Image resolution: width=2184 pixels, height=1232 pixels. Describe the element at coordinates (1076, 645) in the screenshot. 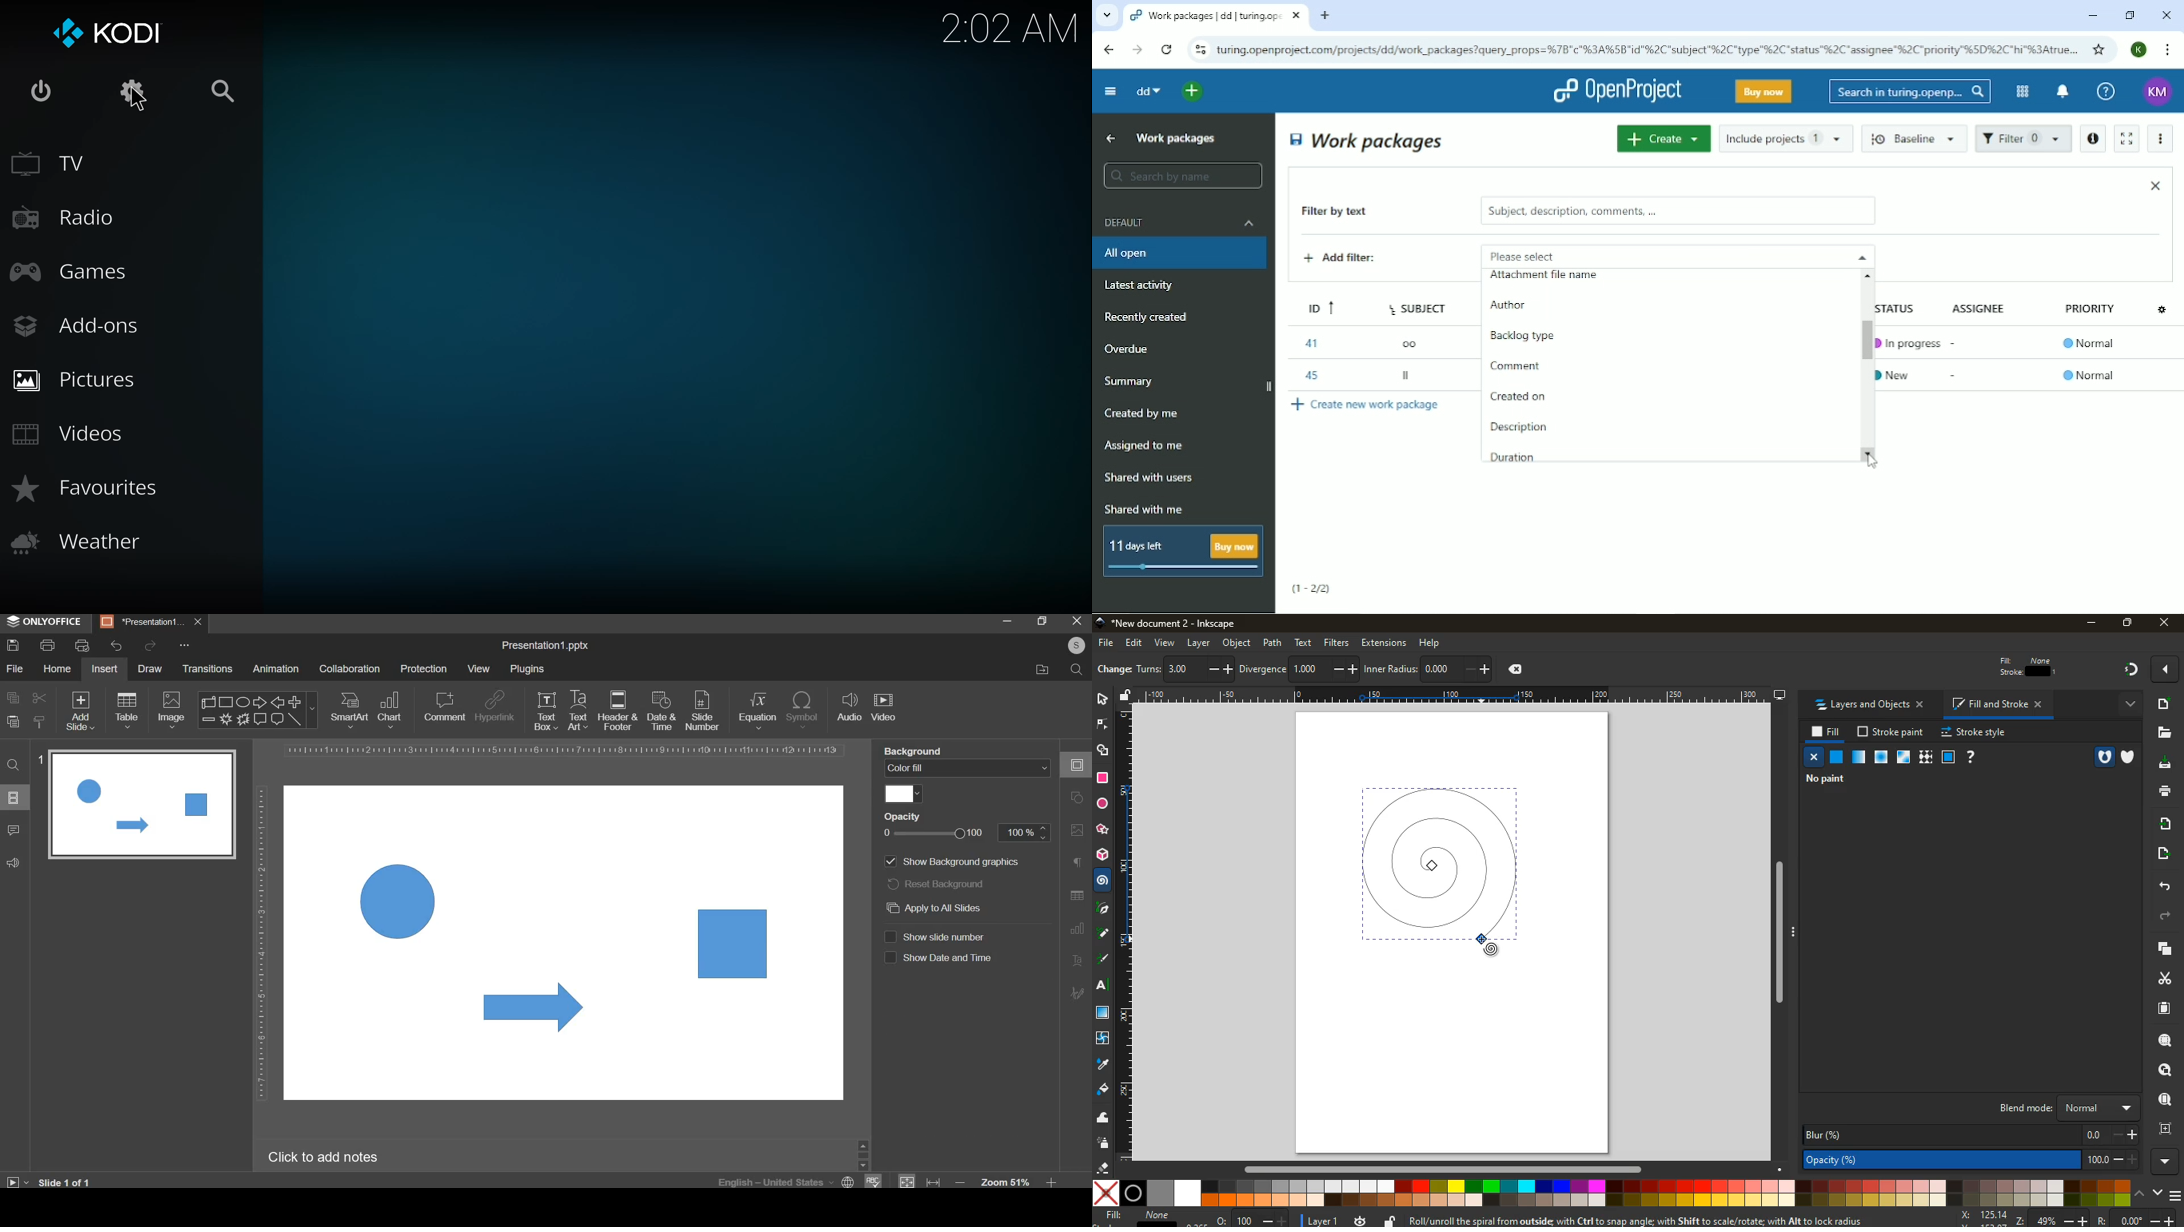

I see `user profile` at that location.